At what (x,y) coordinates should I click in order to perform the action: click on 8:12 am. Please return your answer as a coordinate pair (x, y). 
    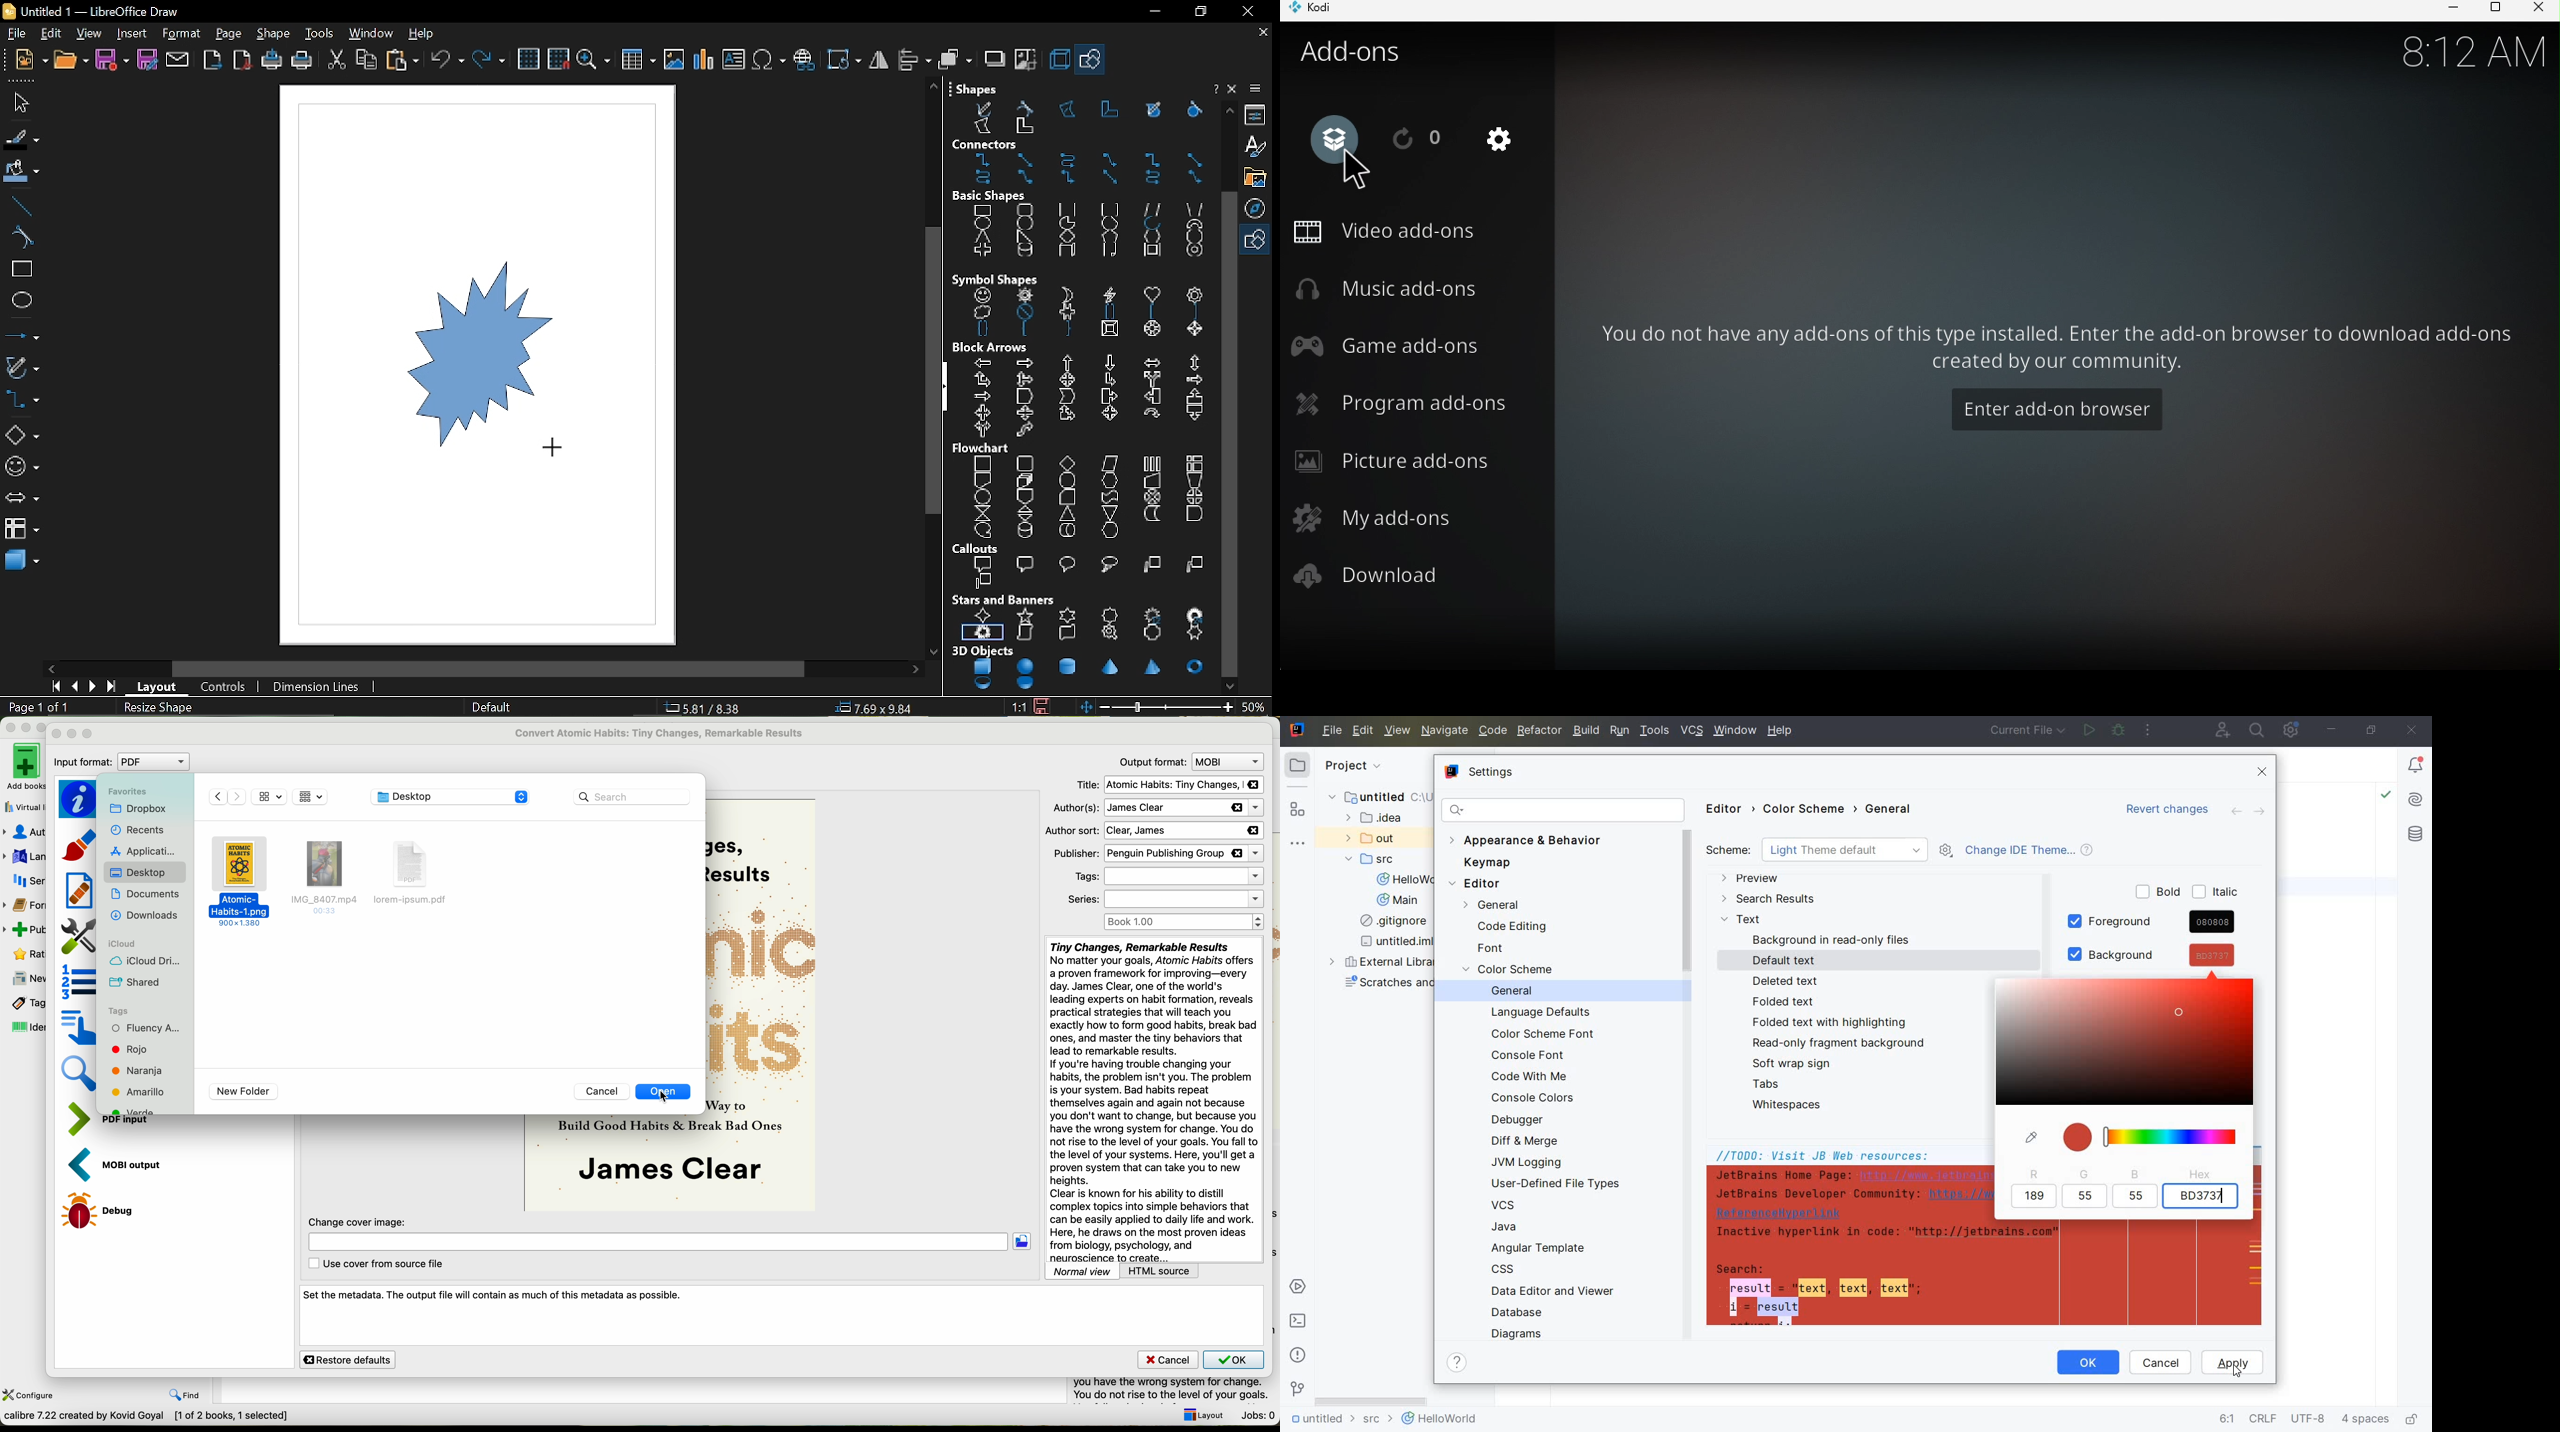
    Looking at the image, I should click on (2465, 55).